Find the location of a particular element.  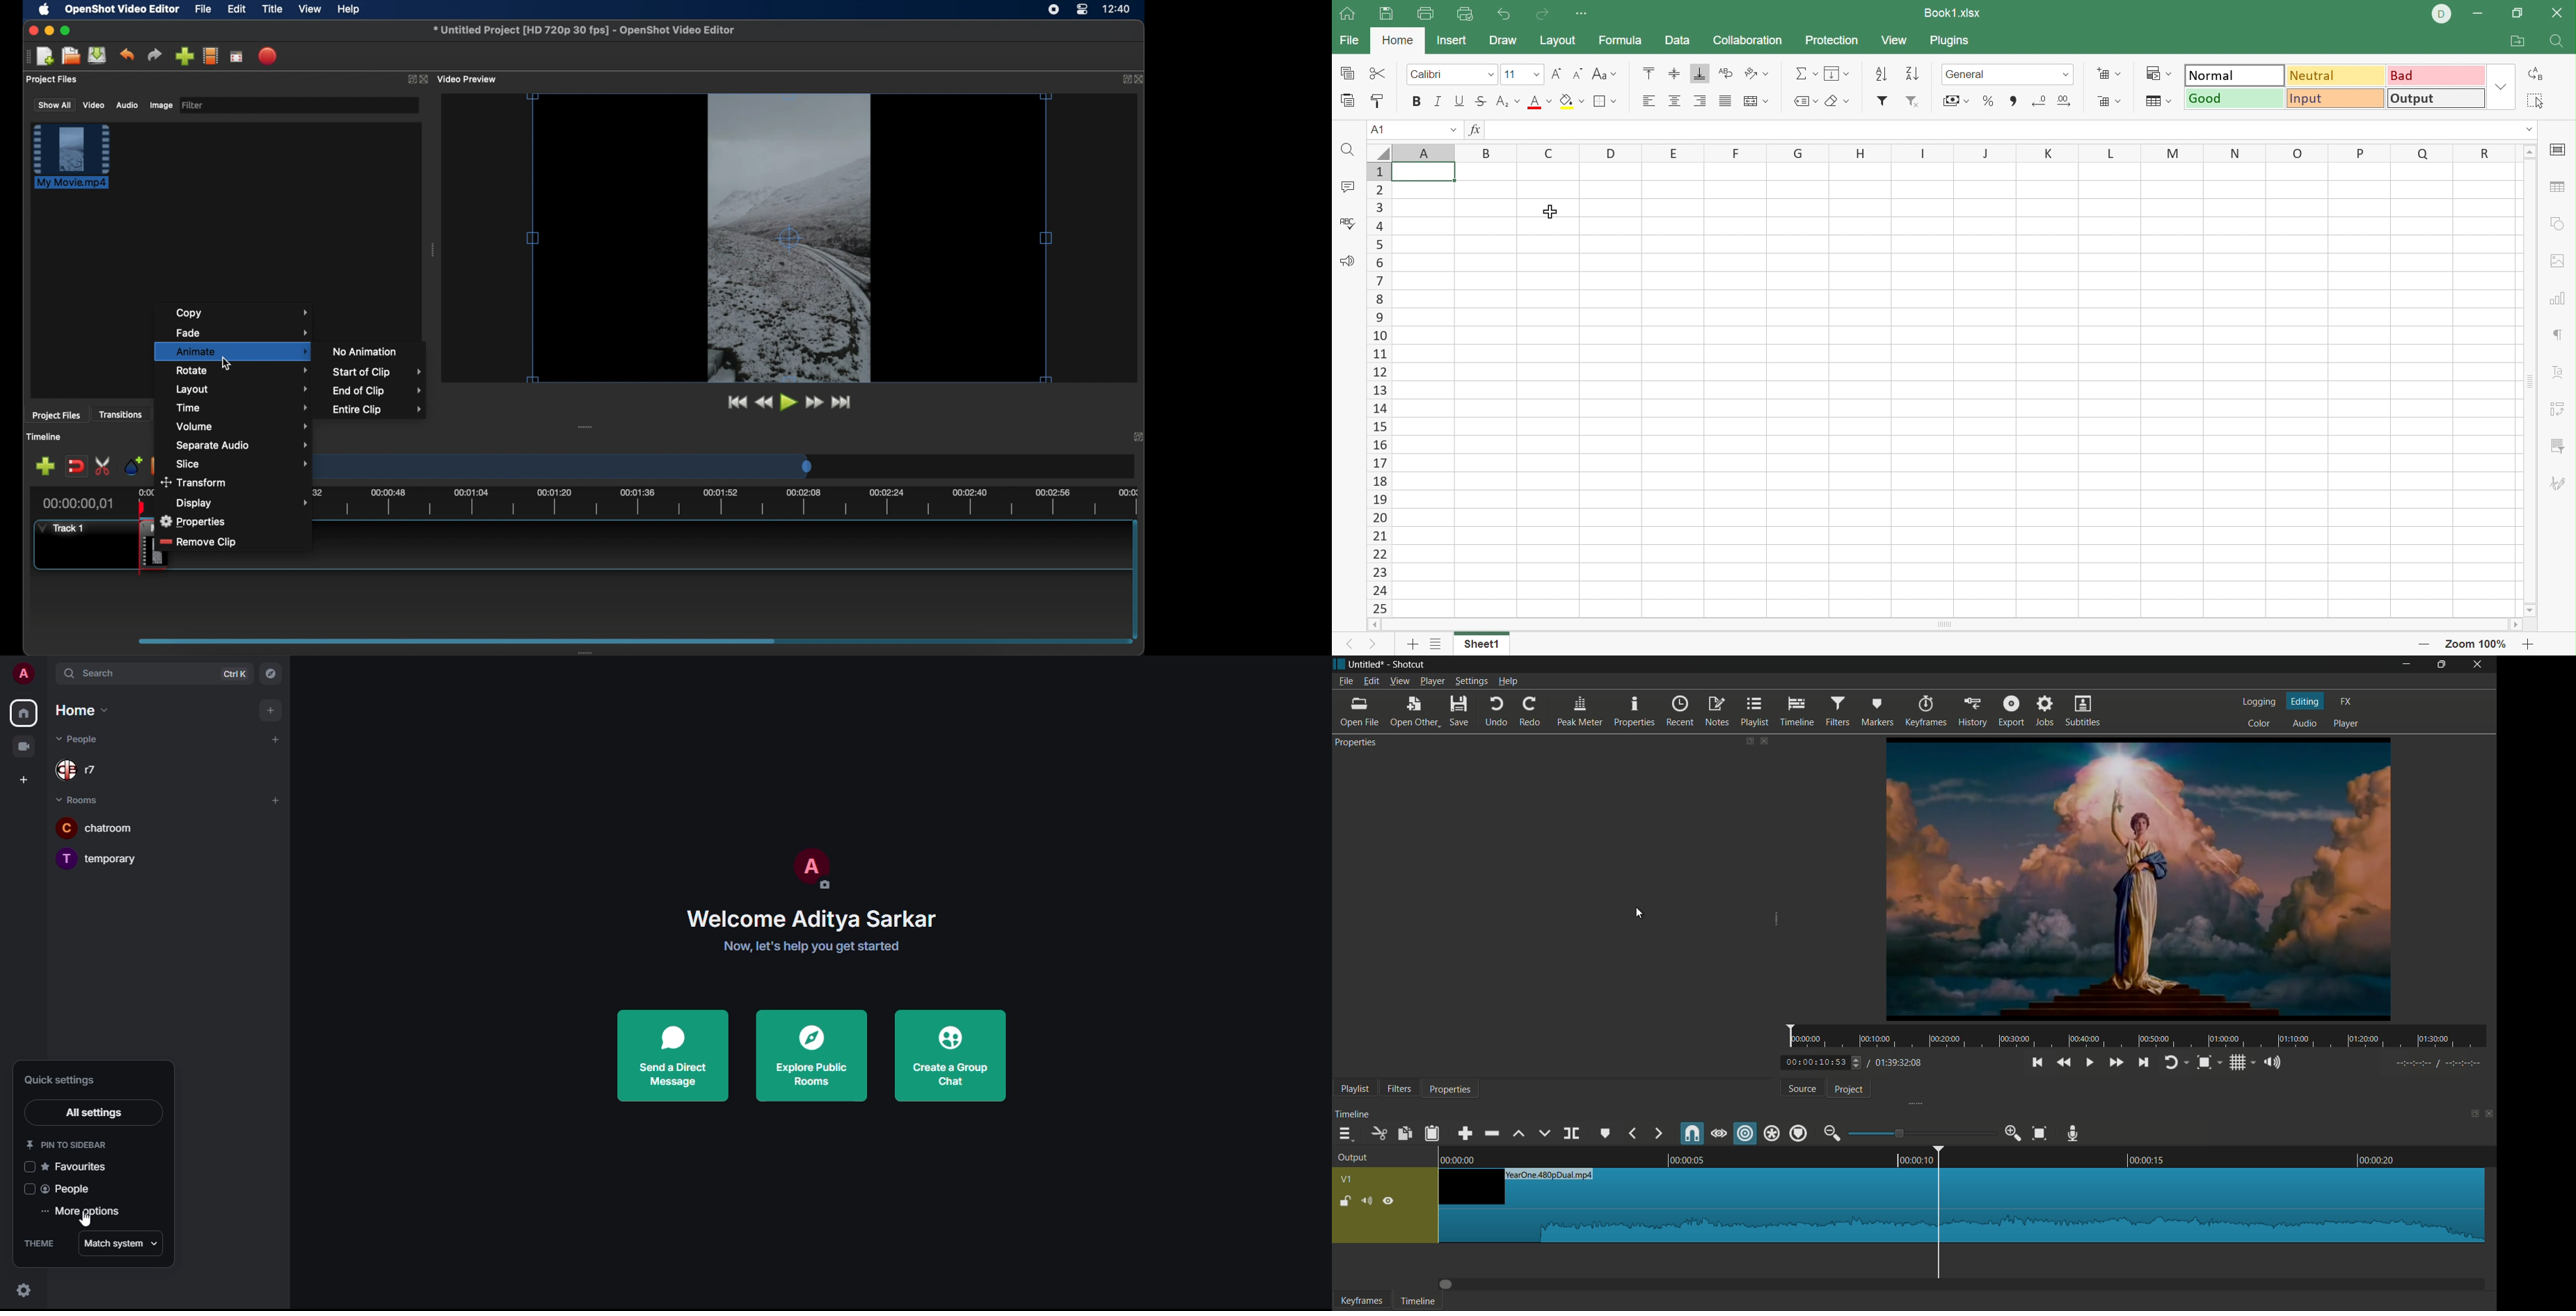

jobs is located at coordinates (2046, 711).